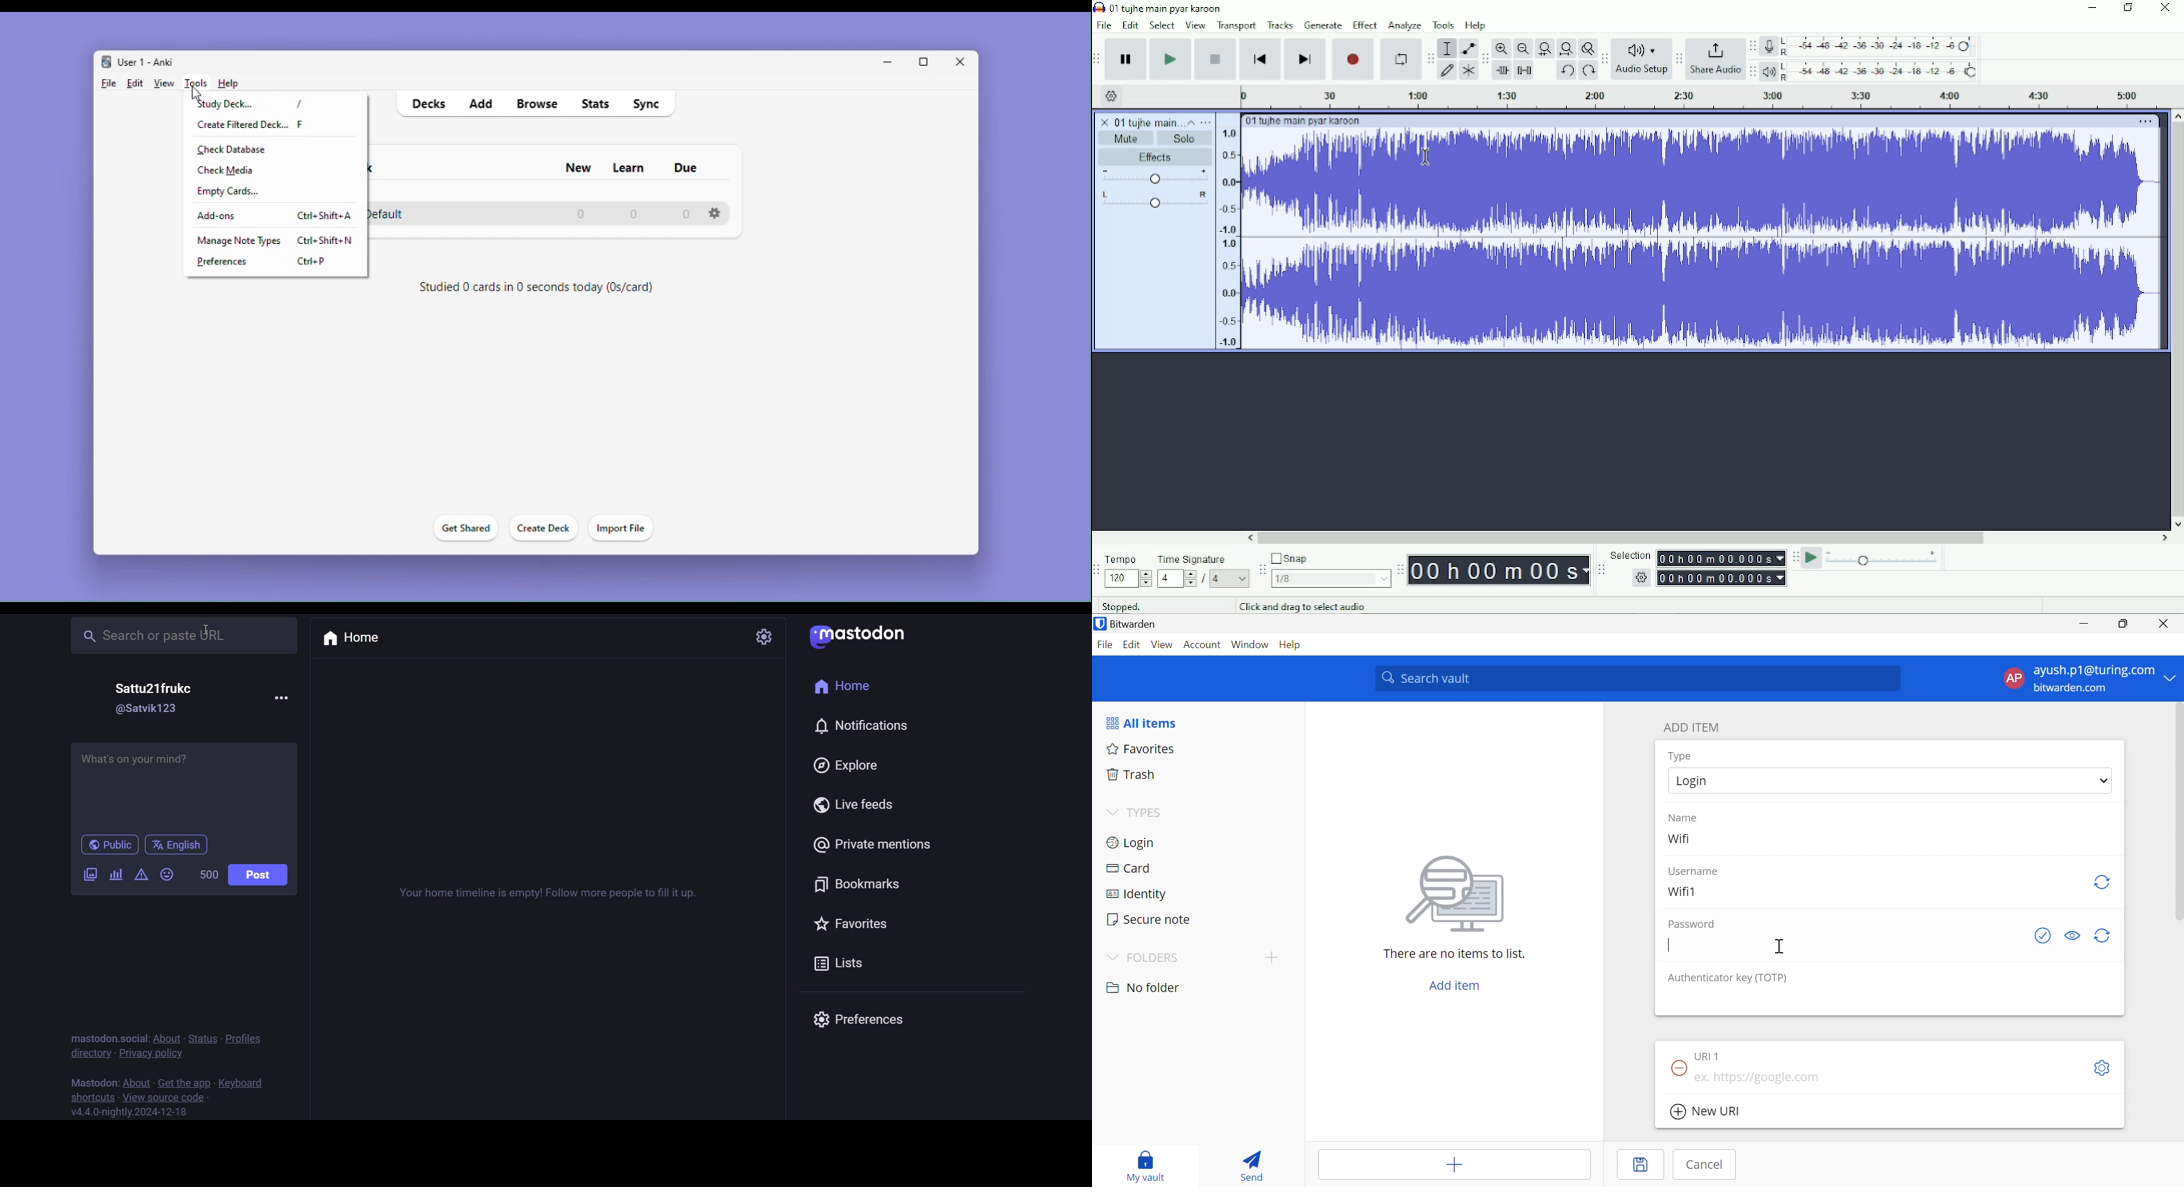  What do you see at coordinates (1752, 72) in the screenshot?
I see `Audacity playback meter toolbar` at bounding box center [1752, 72].